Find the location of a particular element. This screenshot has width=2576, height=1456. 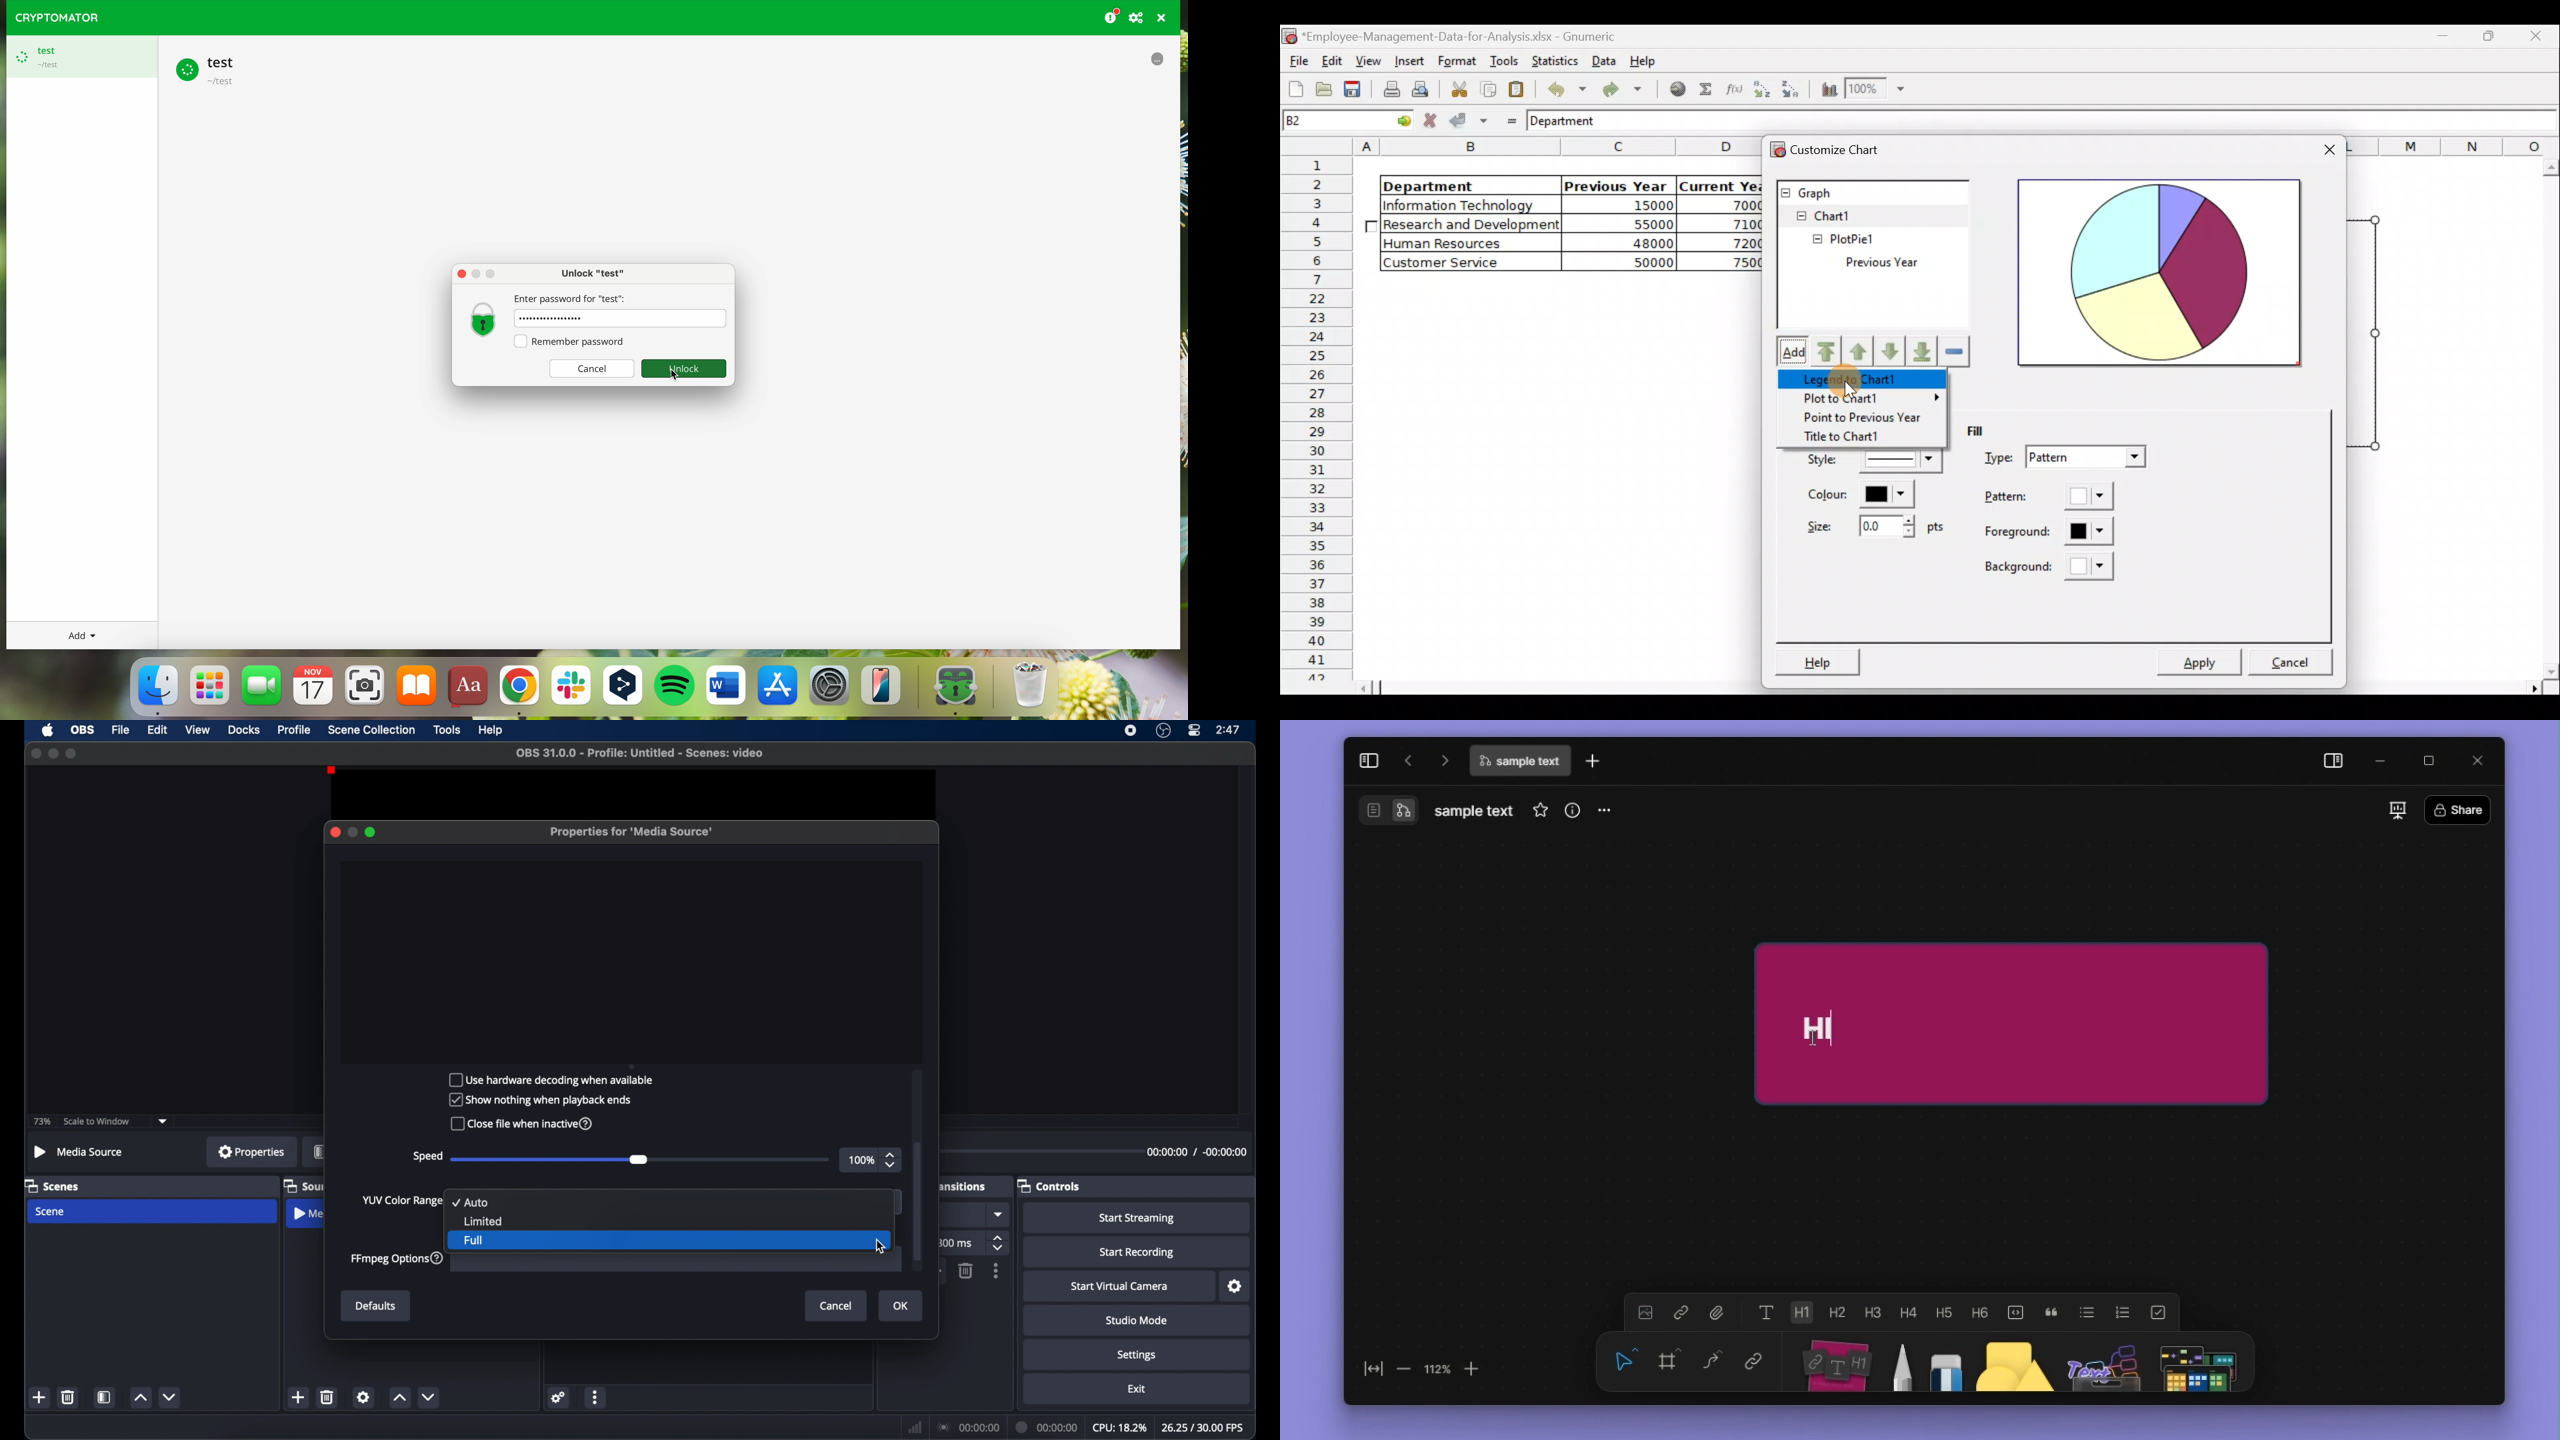

Legend to chart1 is located at coordinates (1855, 379).